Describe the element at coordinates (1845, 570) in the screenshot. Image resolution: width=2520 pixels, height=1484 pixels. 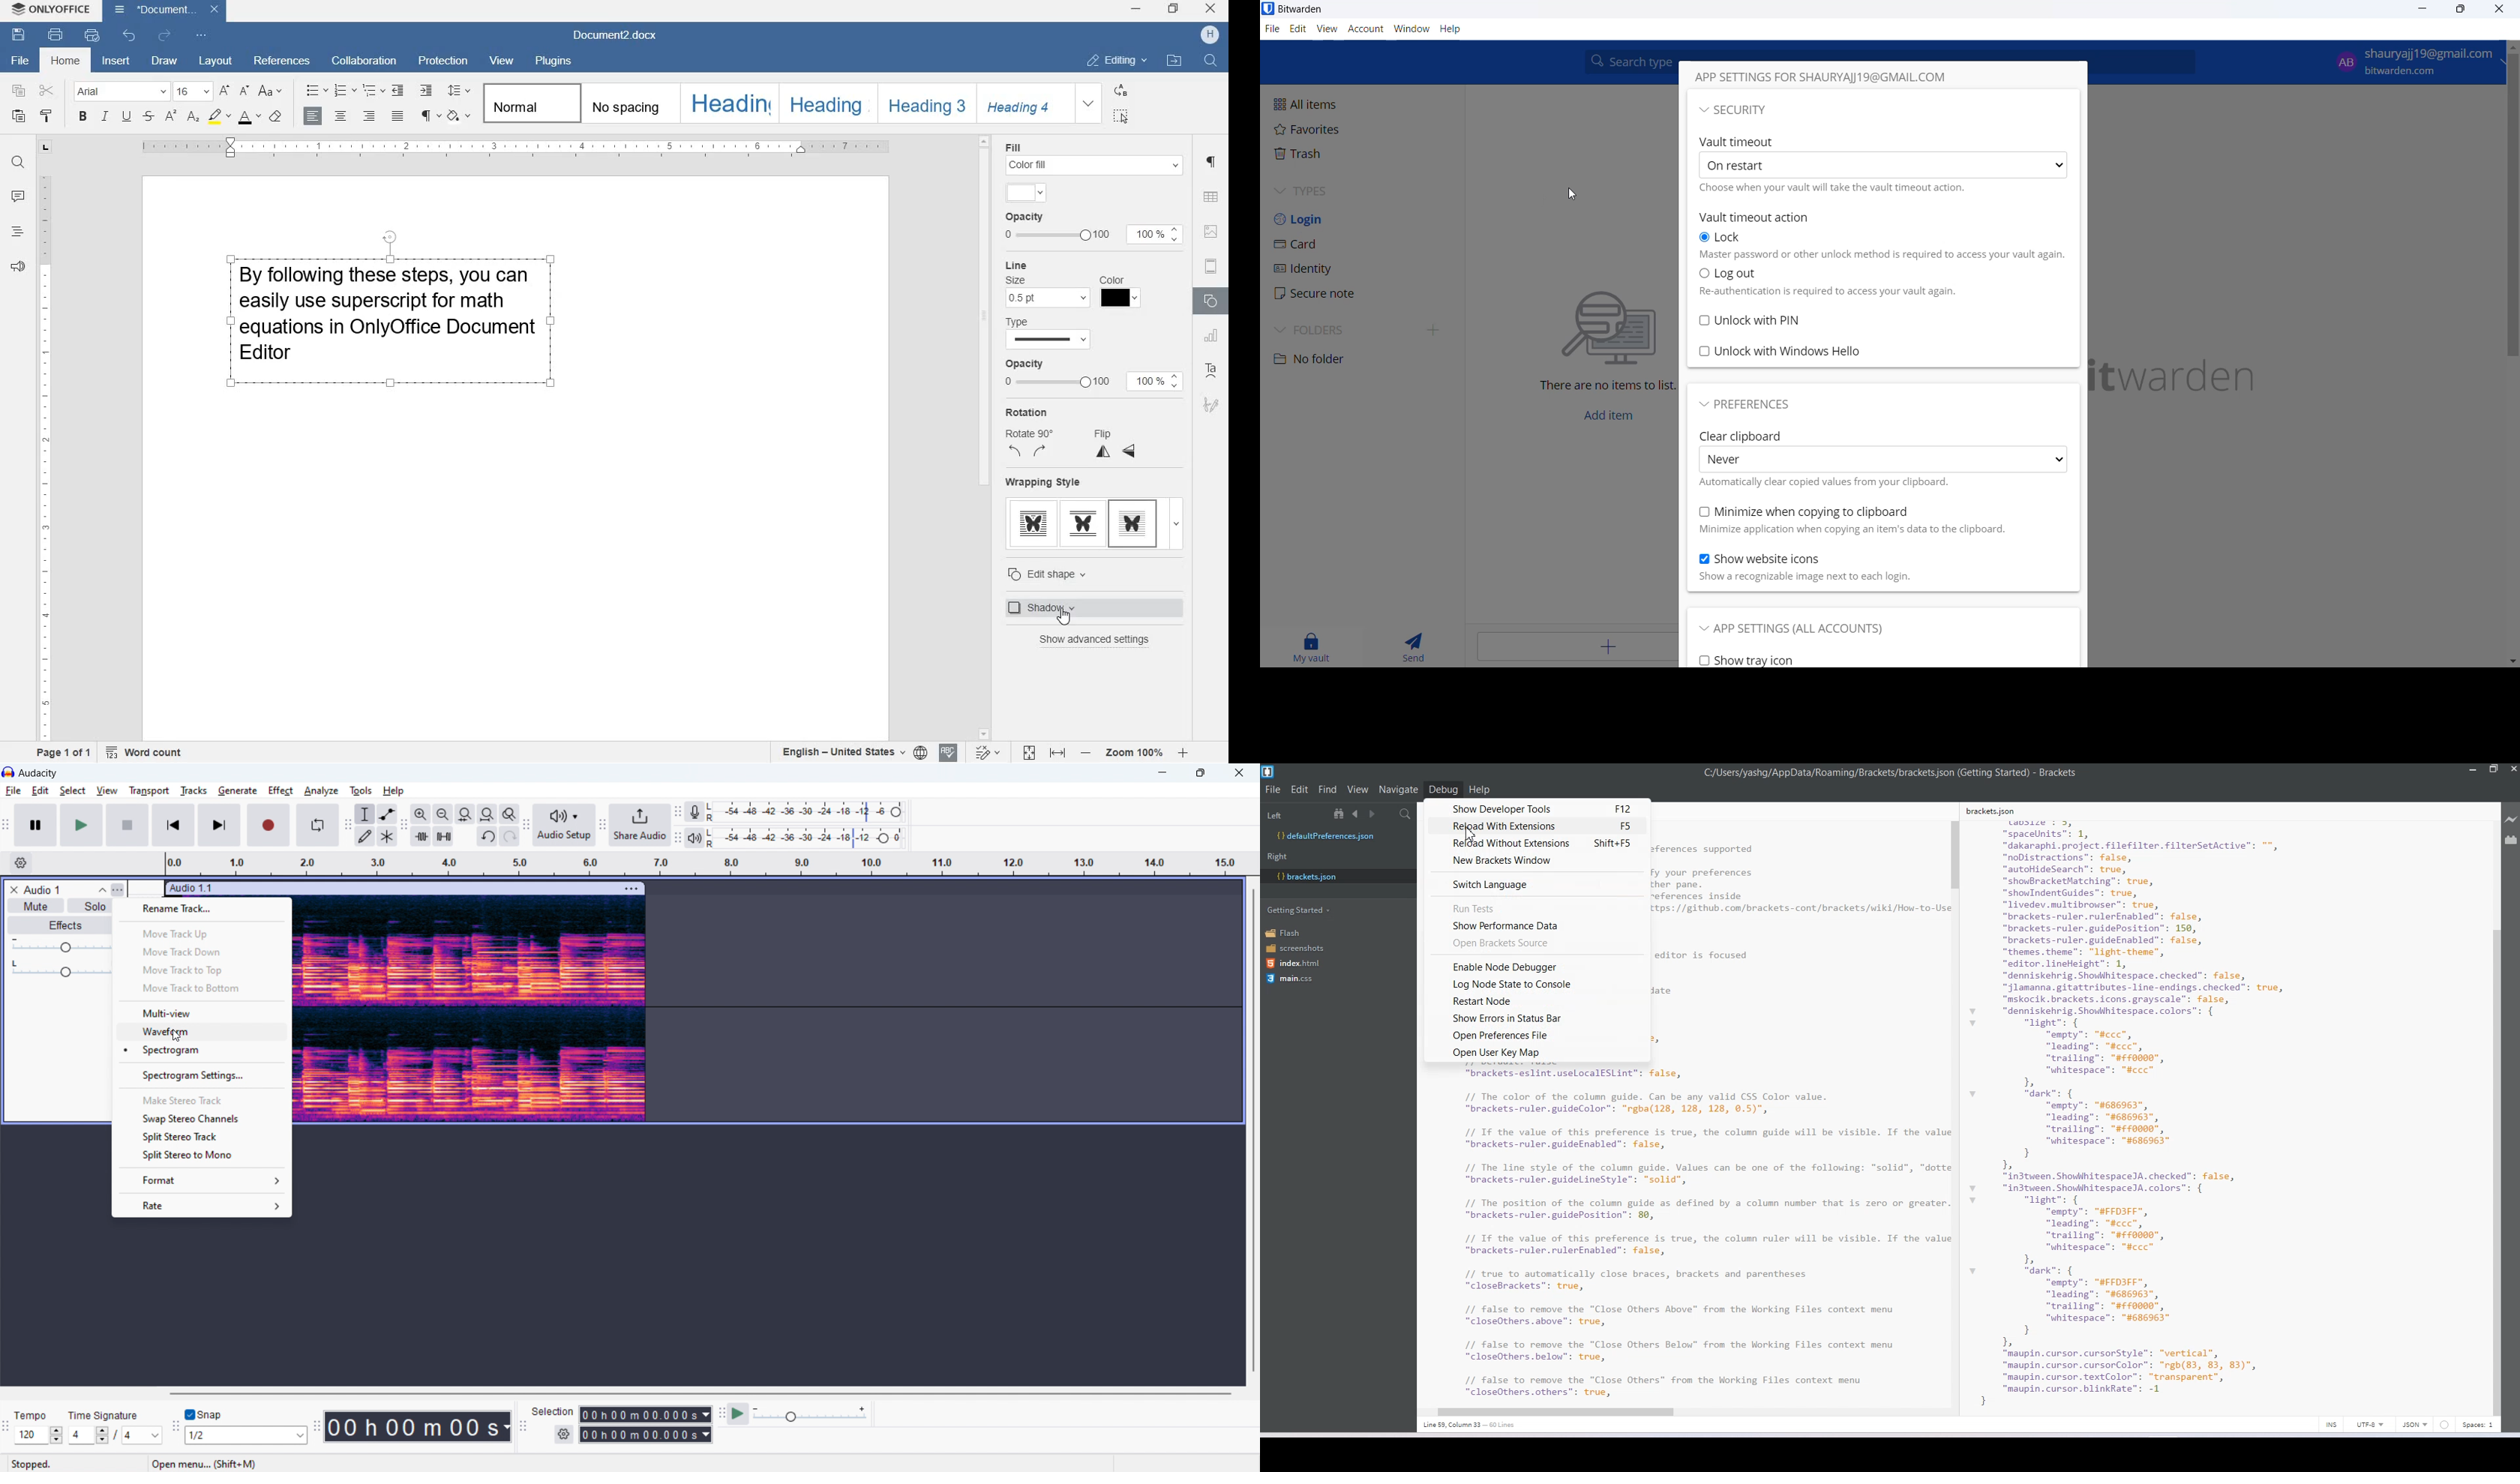
I see `show website icons show a recognisable image next to each login` at that location.